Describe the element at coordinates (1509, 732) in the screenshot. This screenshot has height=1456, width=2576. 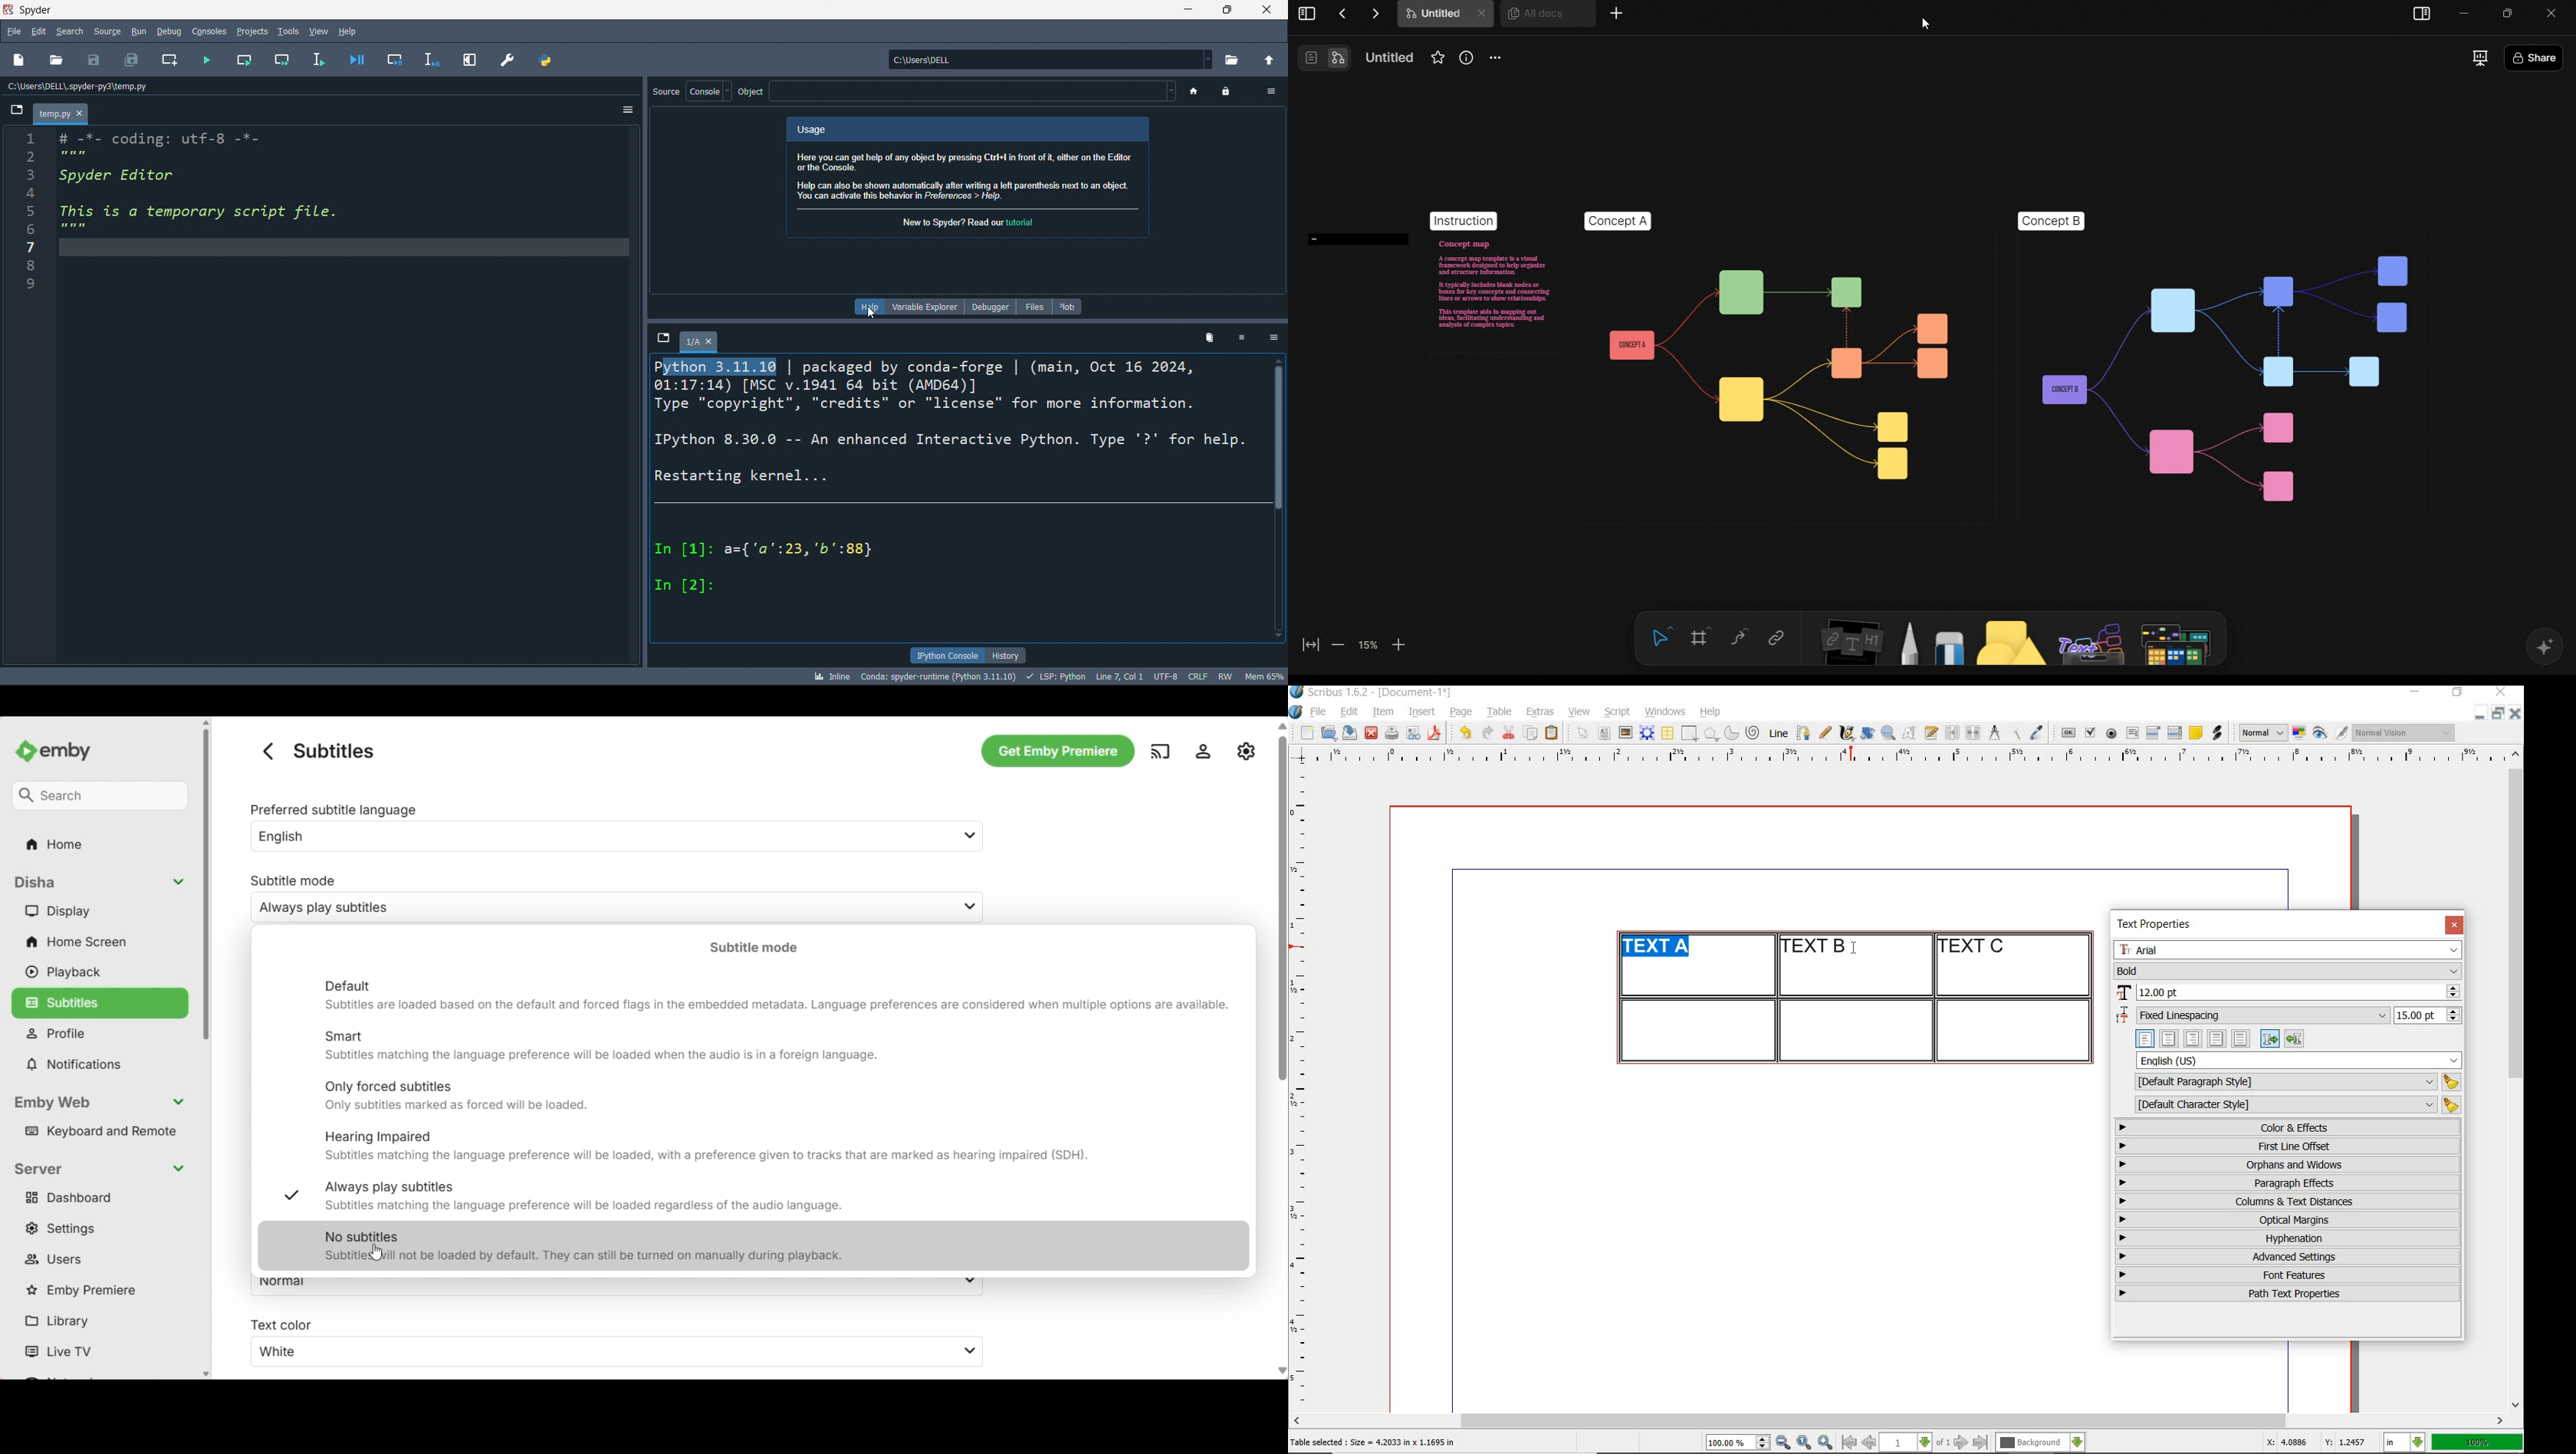
I see `cut` at that location.